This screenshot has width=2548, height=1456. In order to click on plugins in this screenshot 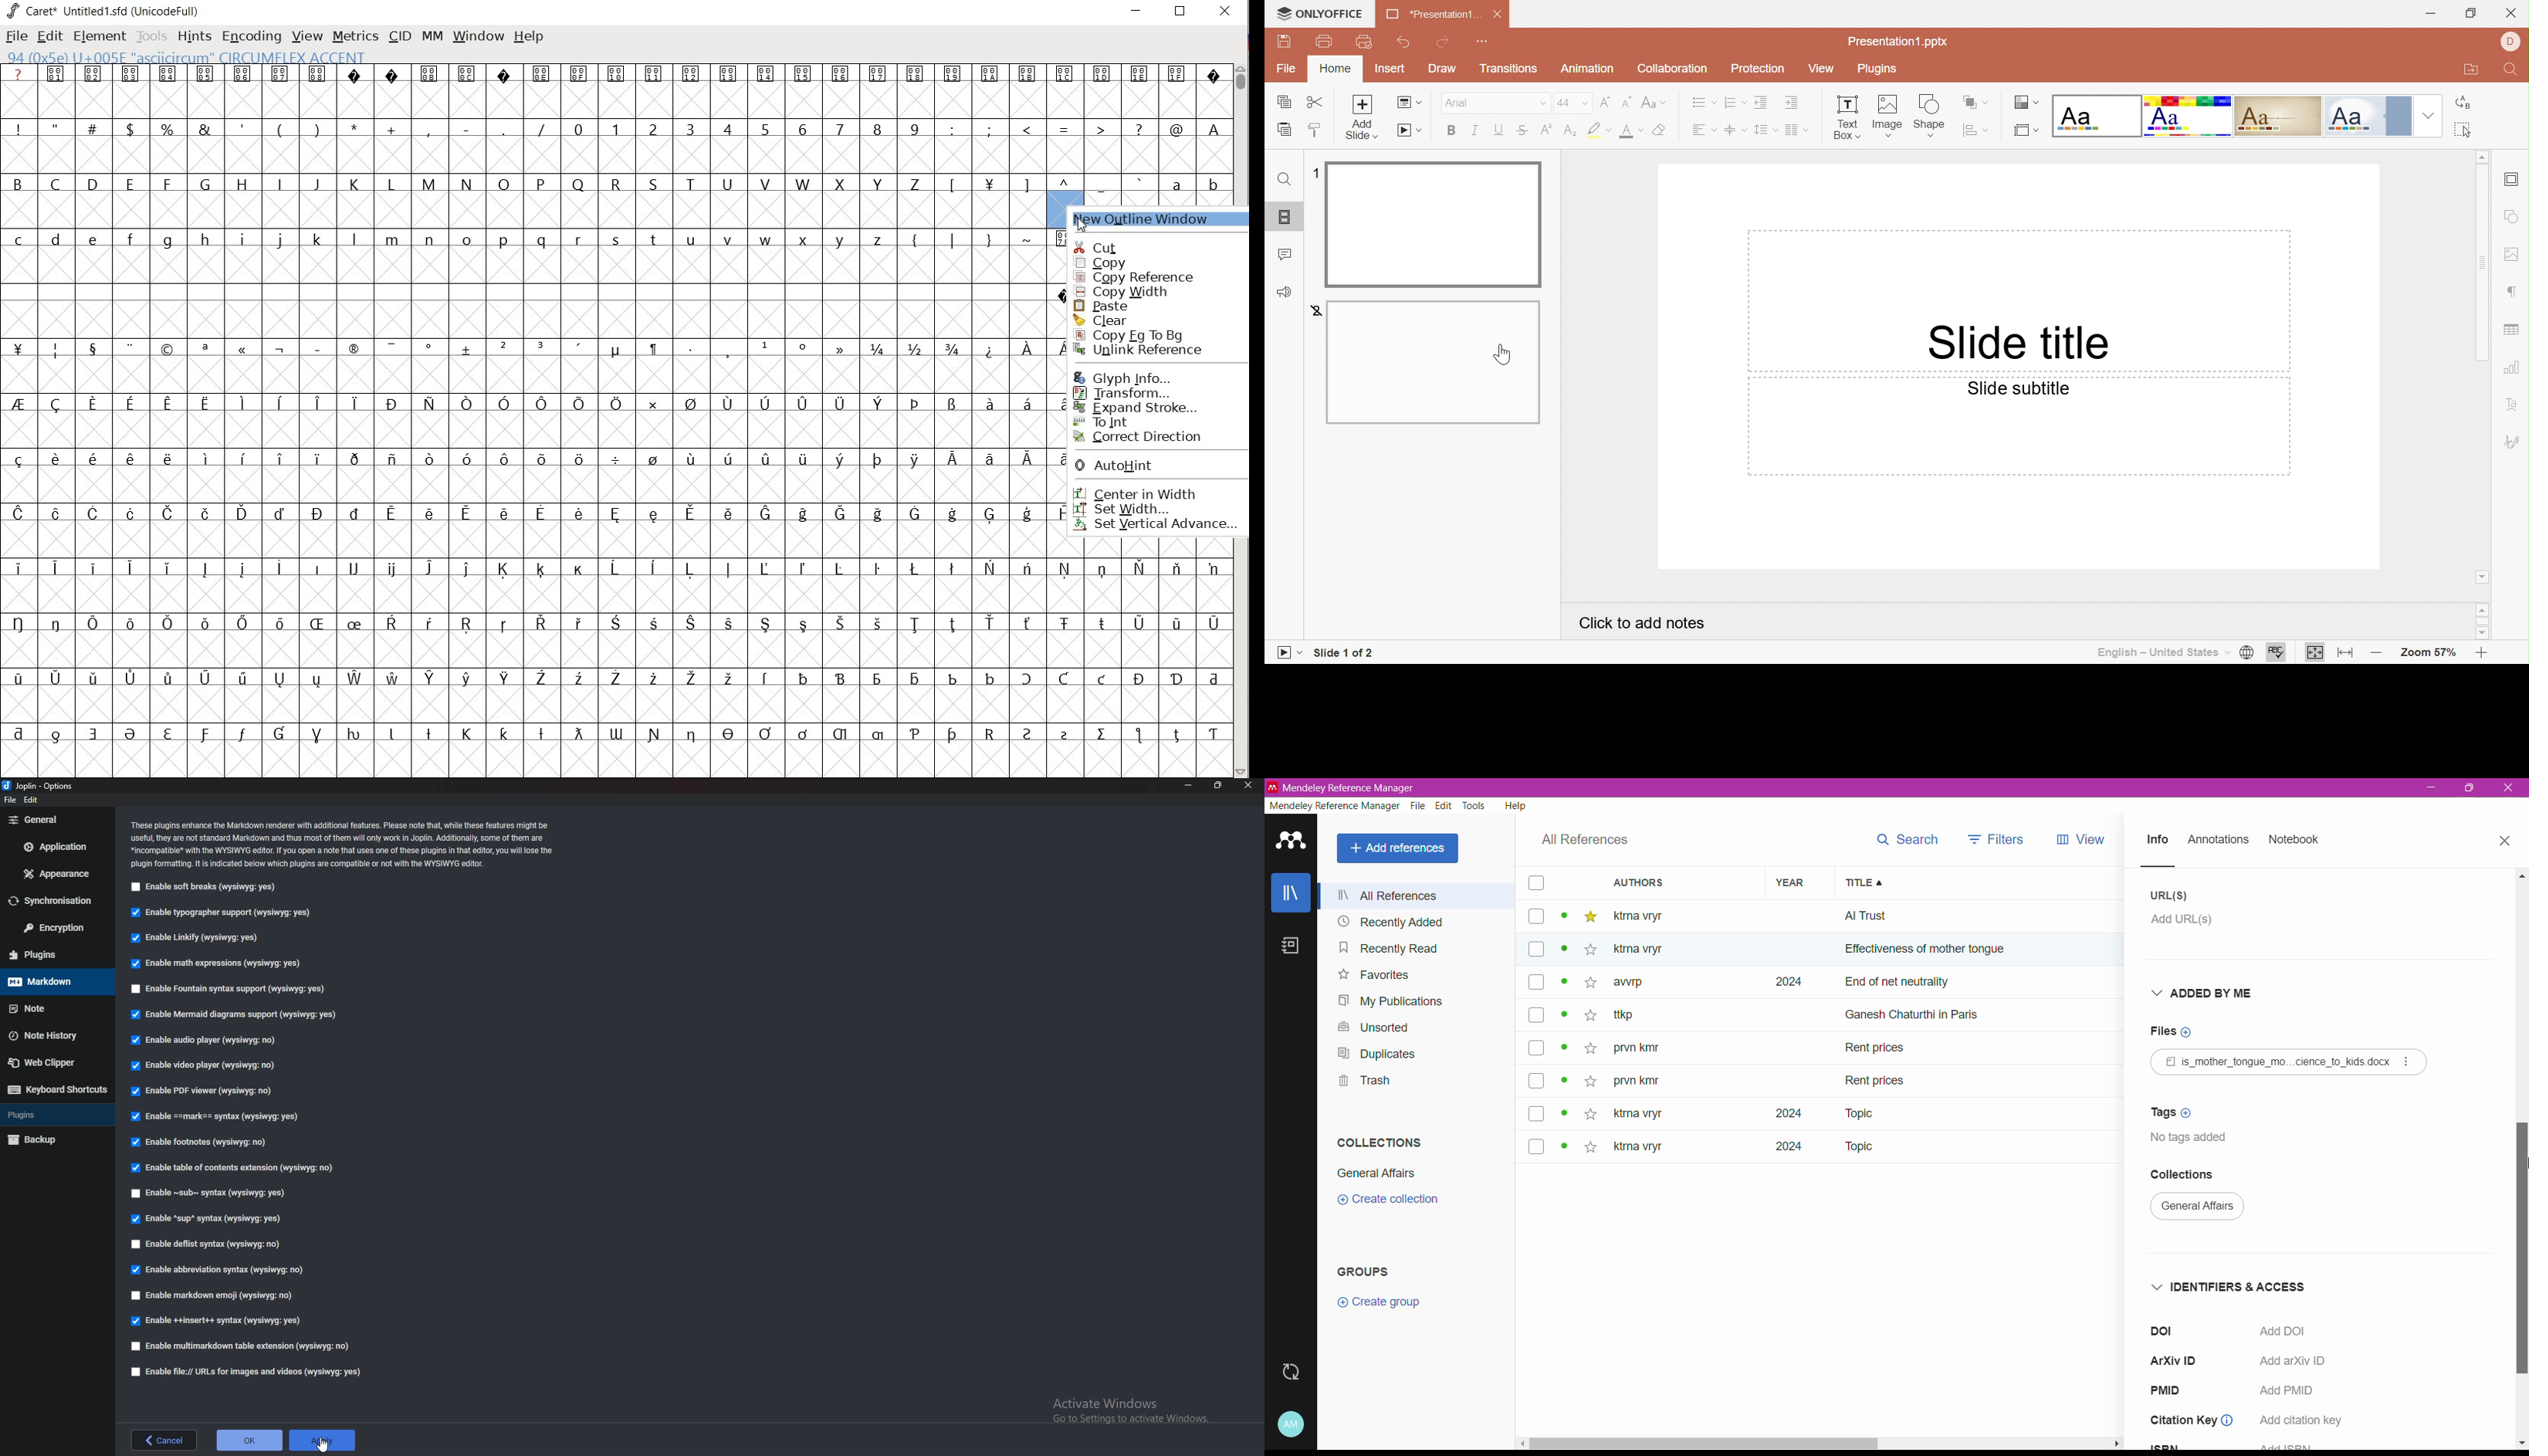, I will do `click(56, 955)`.